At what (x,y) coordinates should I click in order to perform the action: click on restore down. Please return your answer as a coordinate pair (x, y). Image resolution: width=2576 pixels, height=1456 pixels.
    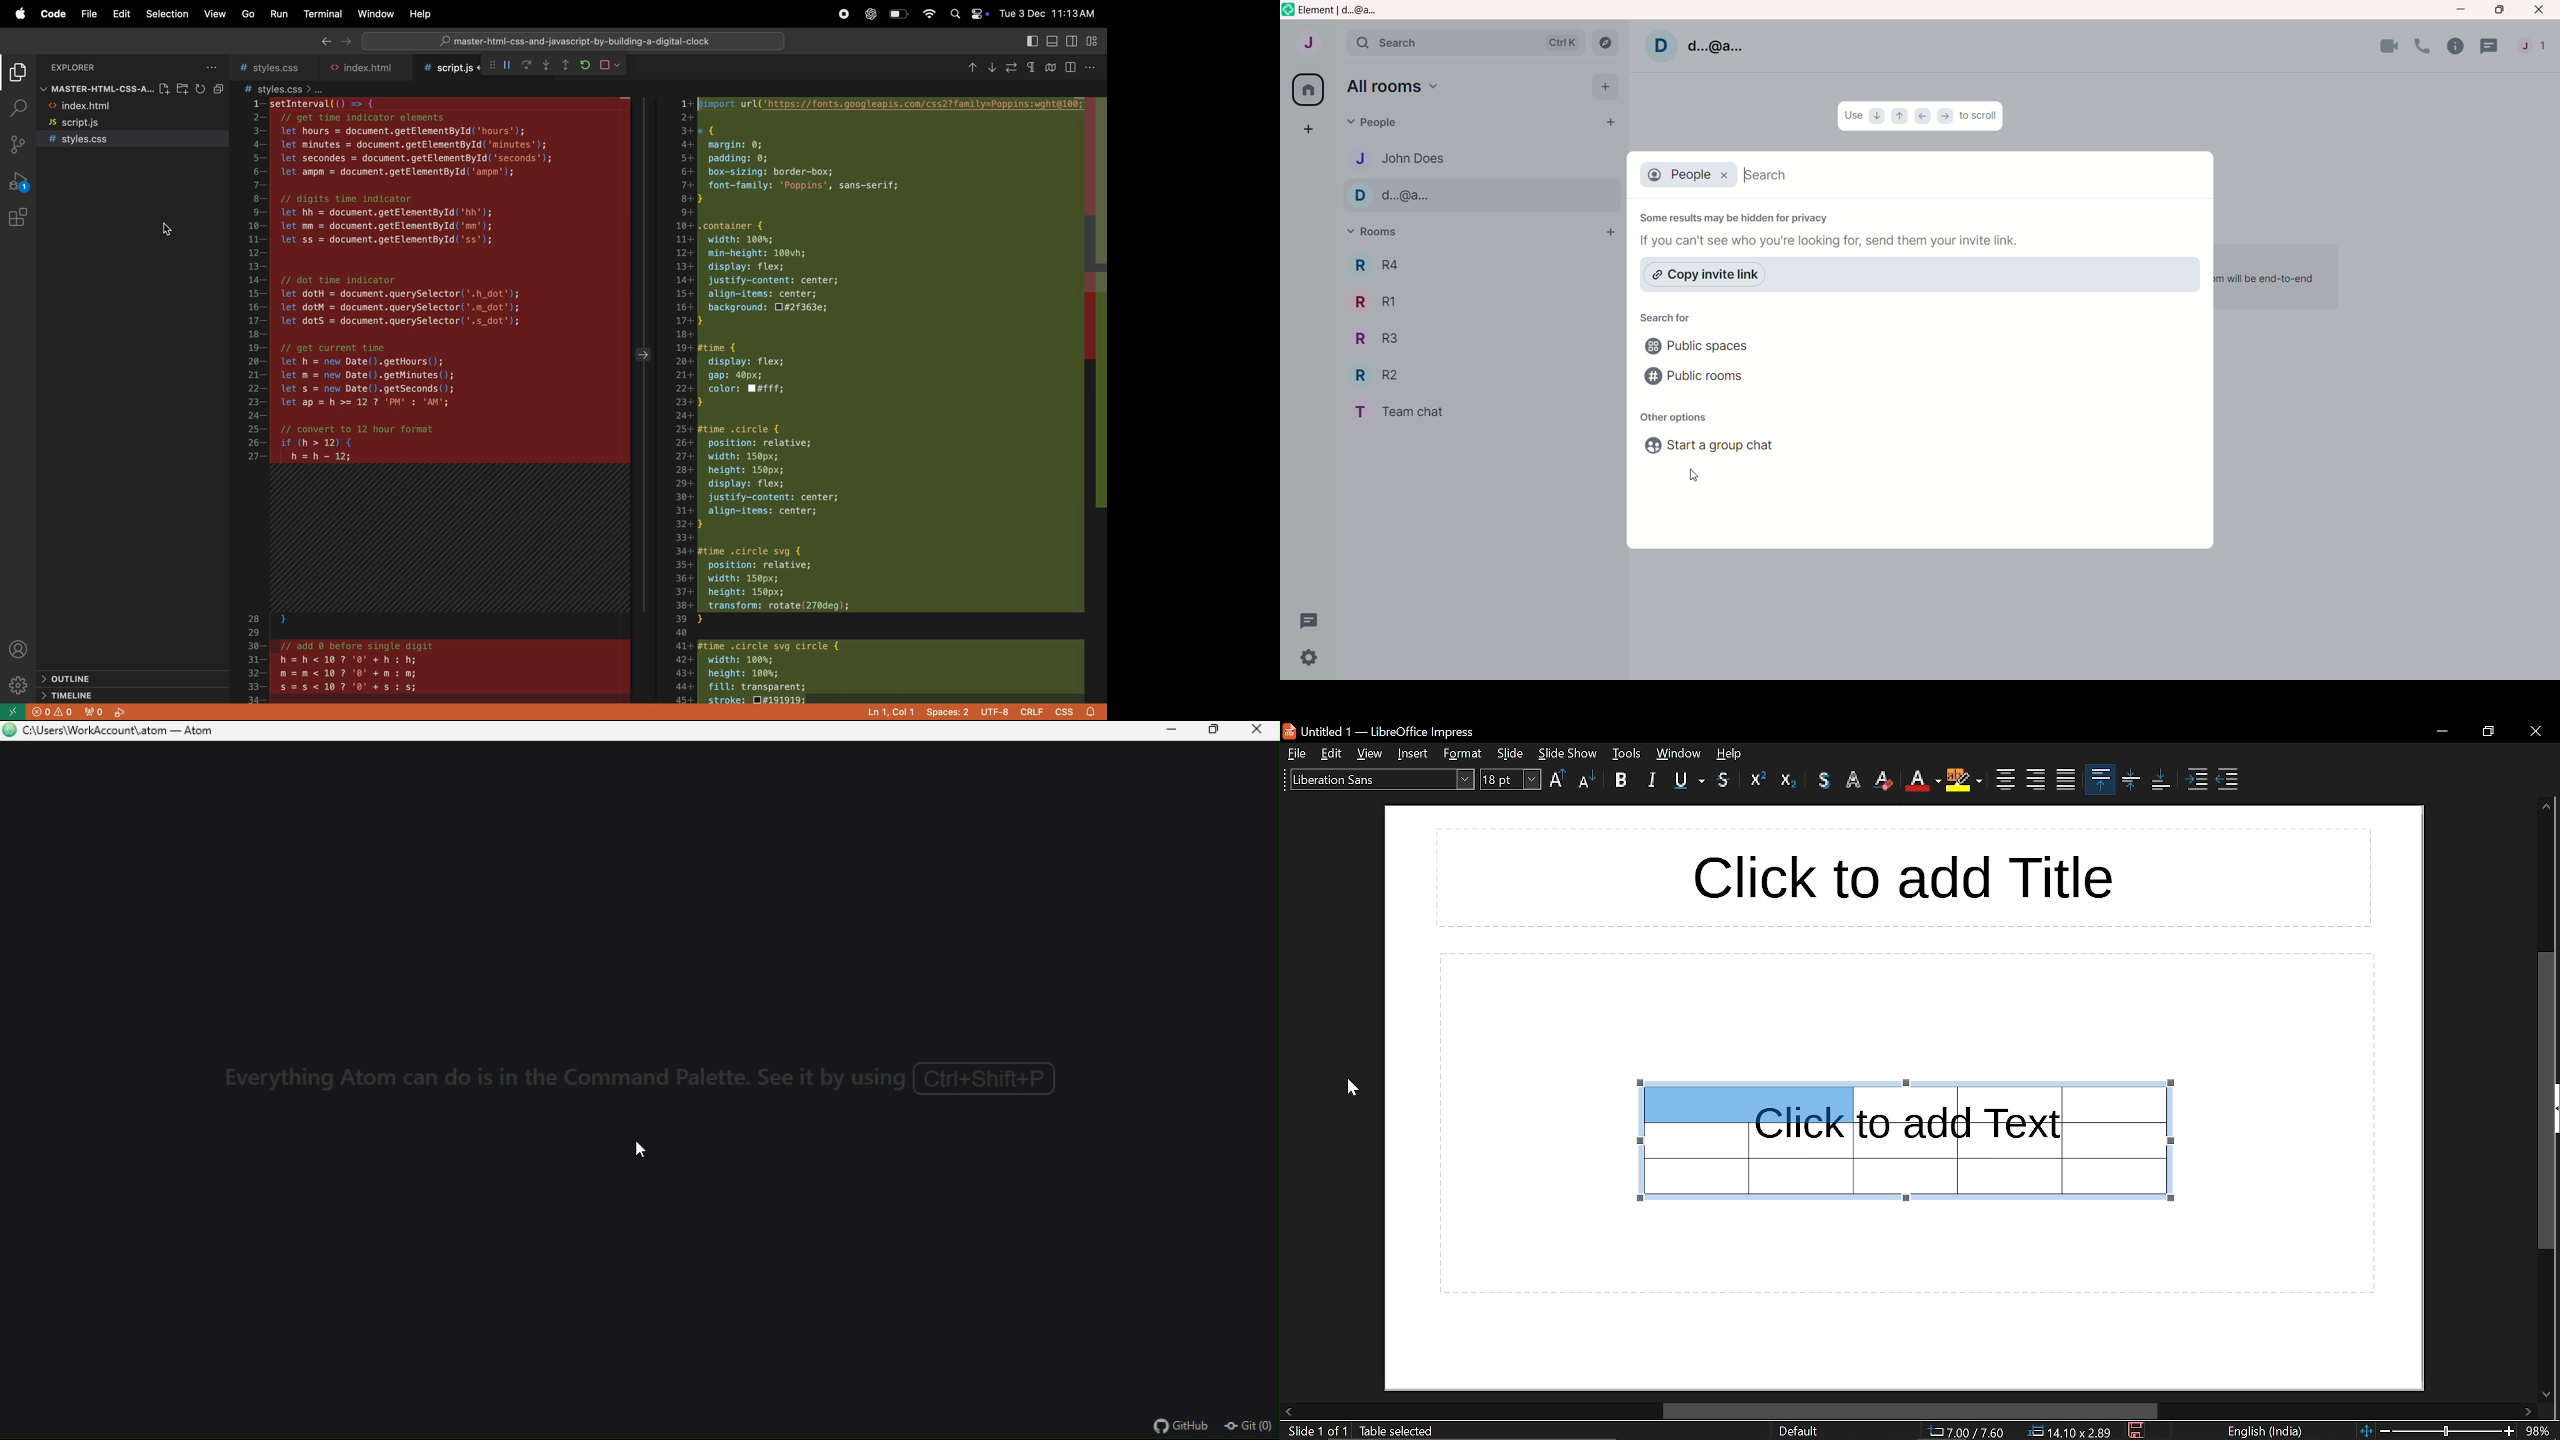
    Looking at the image, I should click on (2489, 731).